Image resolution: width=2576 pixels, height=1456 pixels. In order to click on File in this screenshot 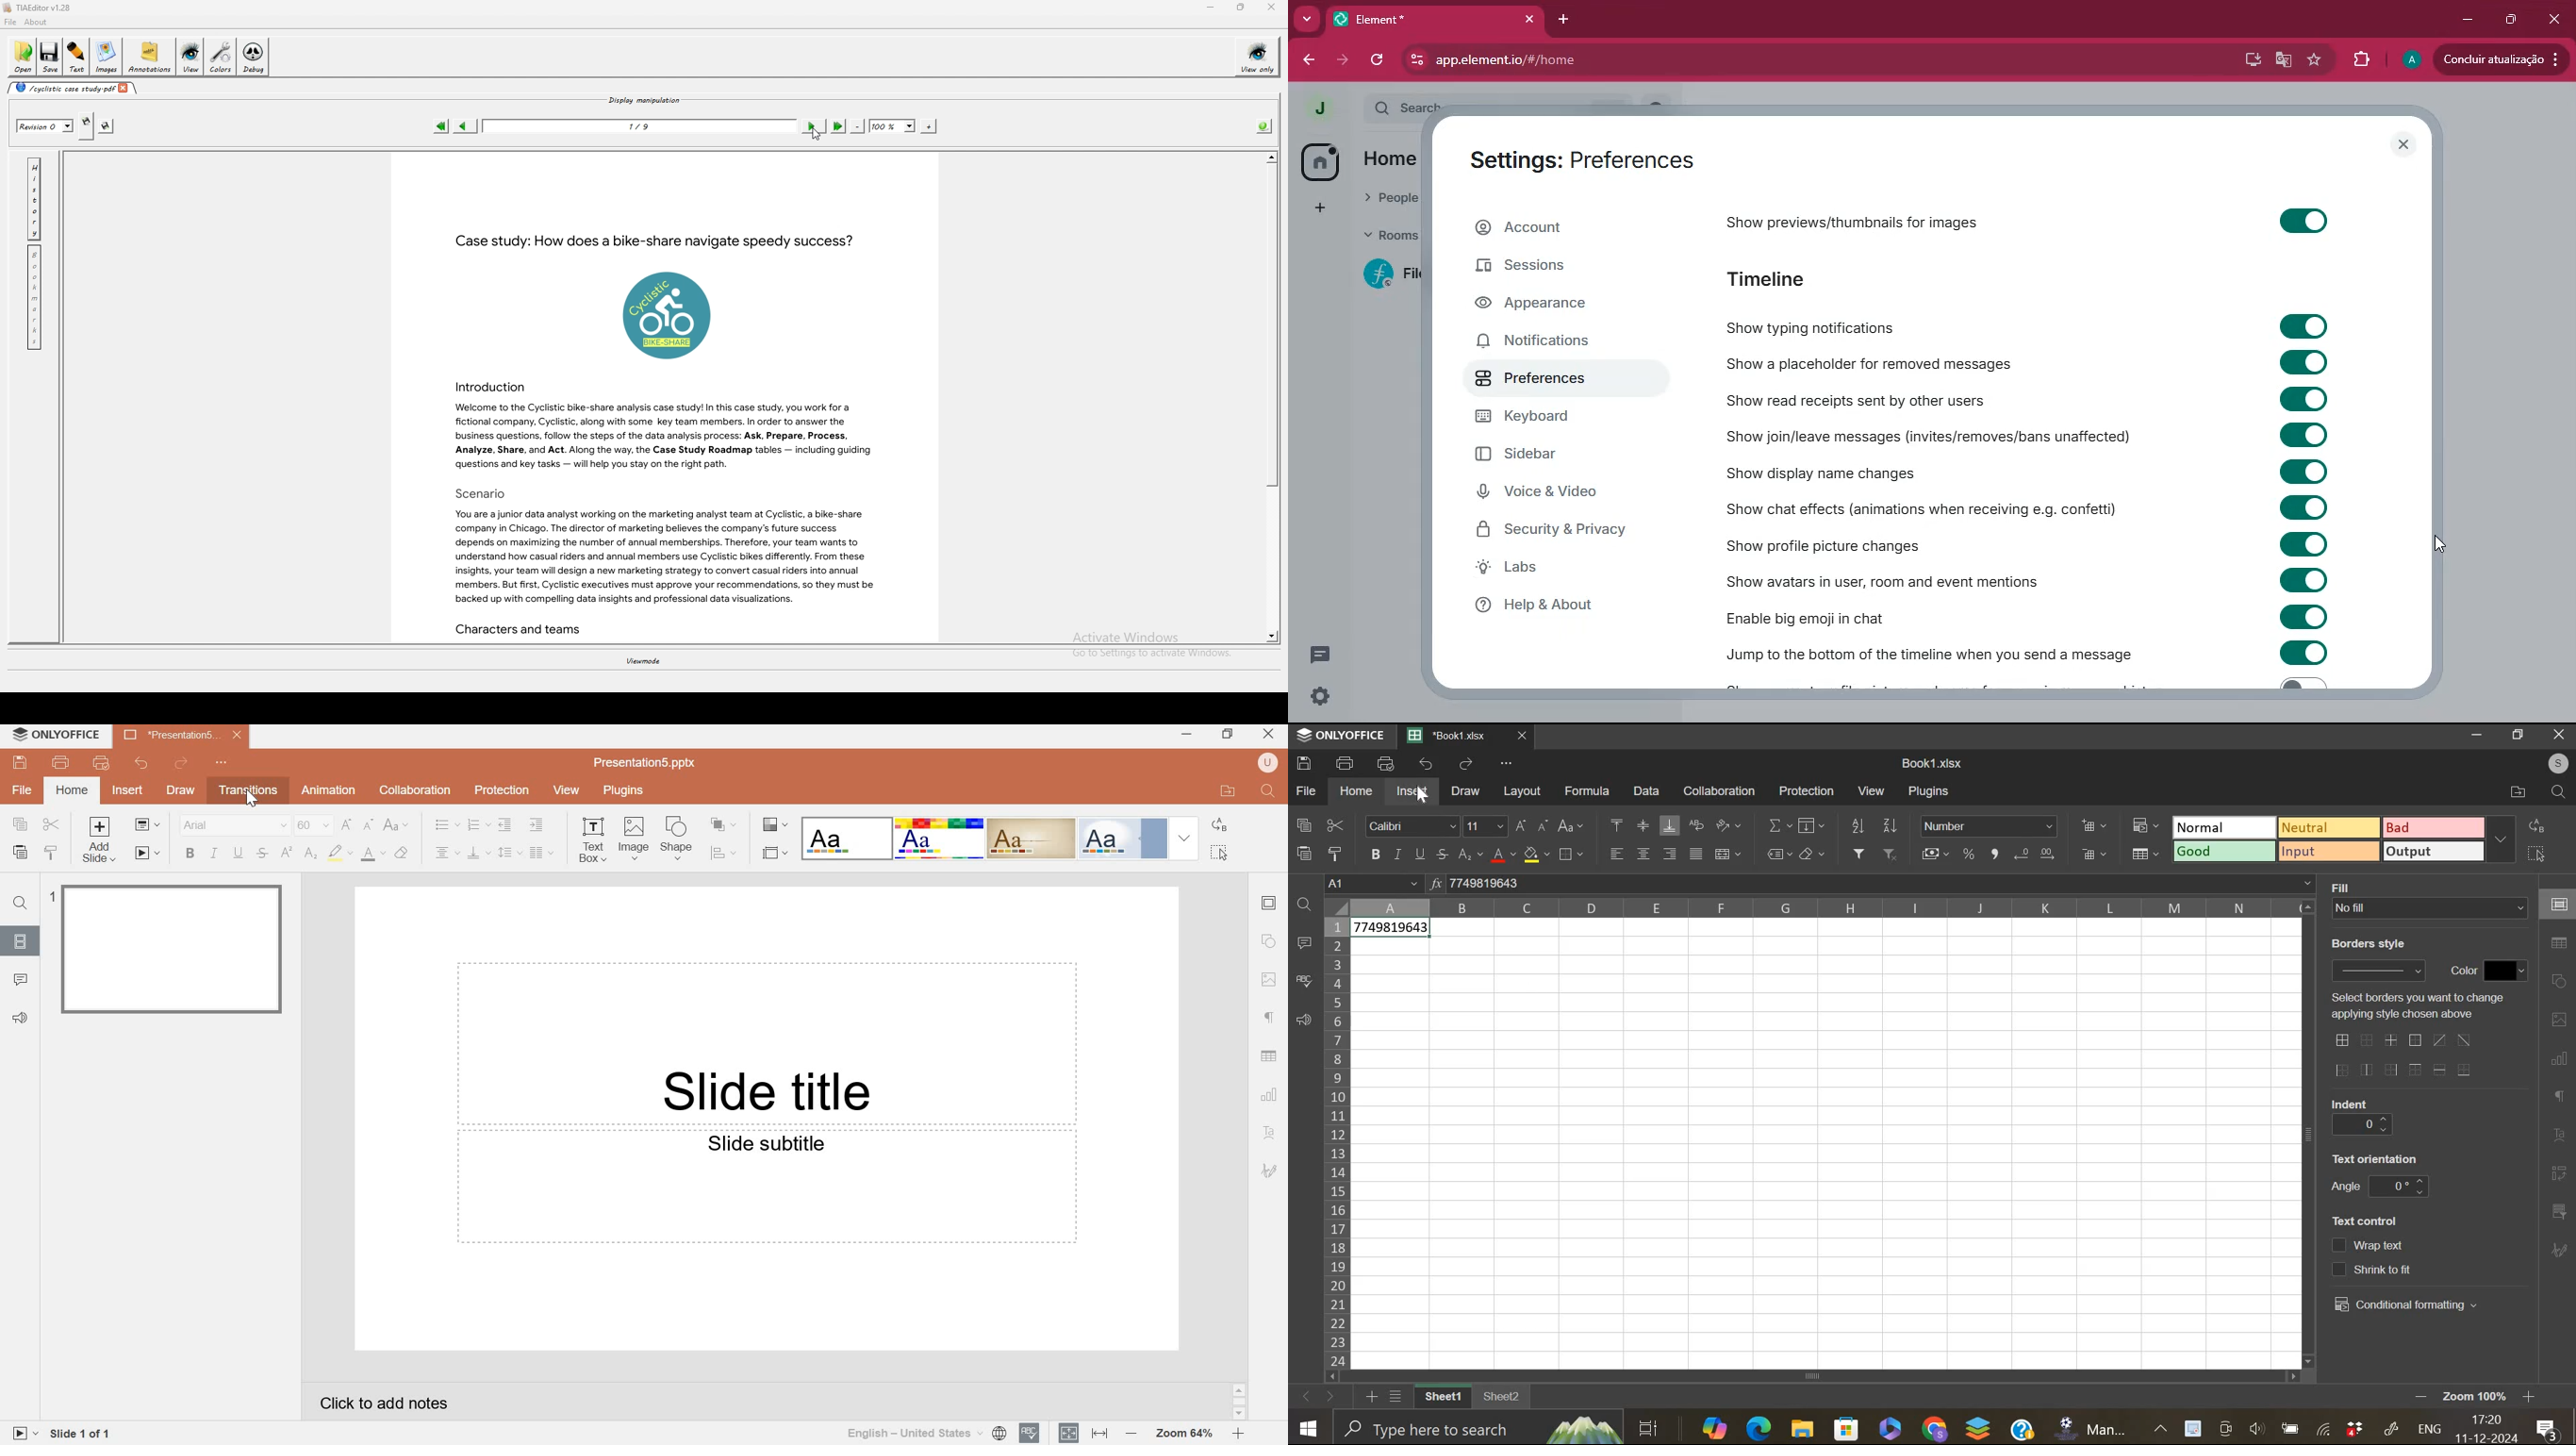, I will do `click(21, 791)`.